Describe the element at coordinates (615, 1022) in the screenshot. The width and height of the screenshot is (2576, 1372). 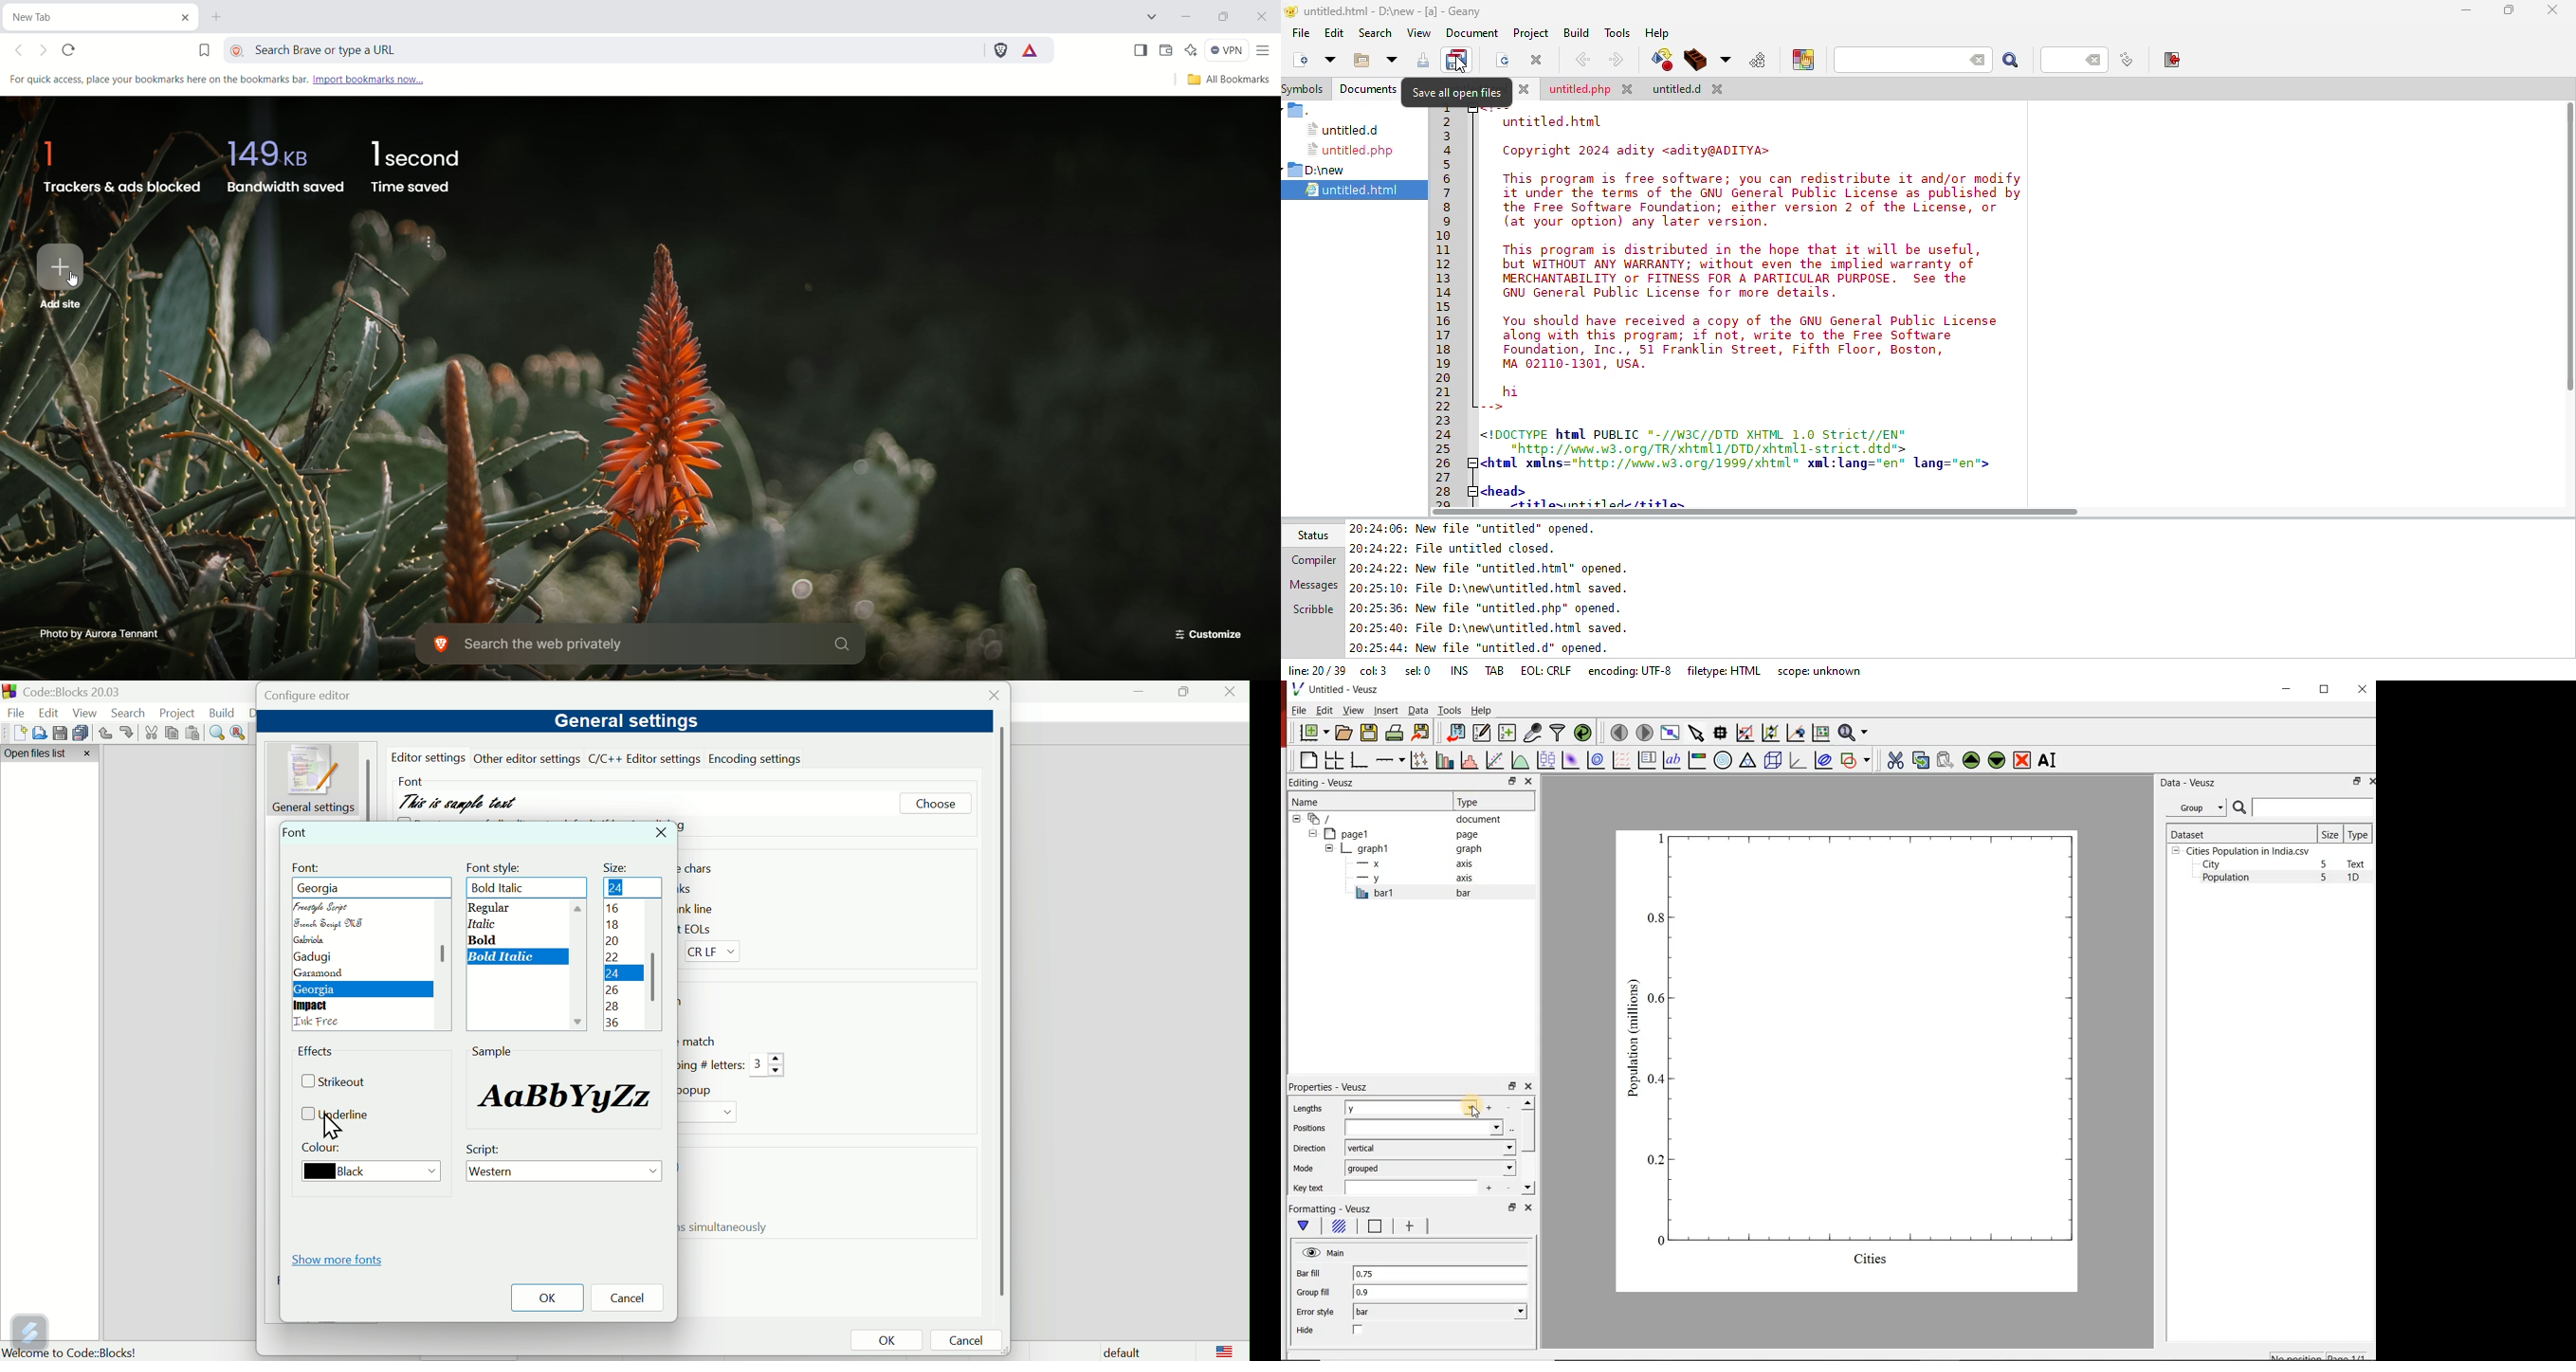
I see `36` at that location.